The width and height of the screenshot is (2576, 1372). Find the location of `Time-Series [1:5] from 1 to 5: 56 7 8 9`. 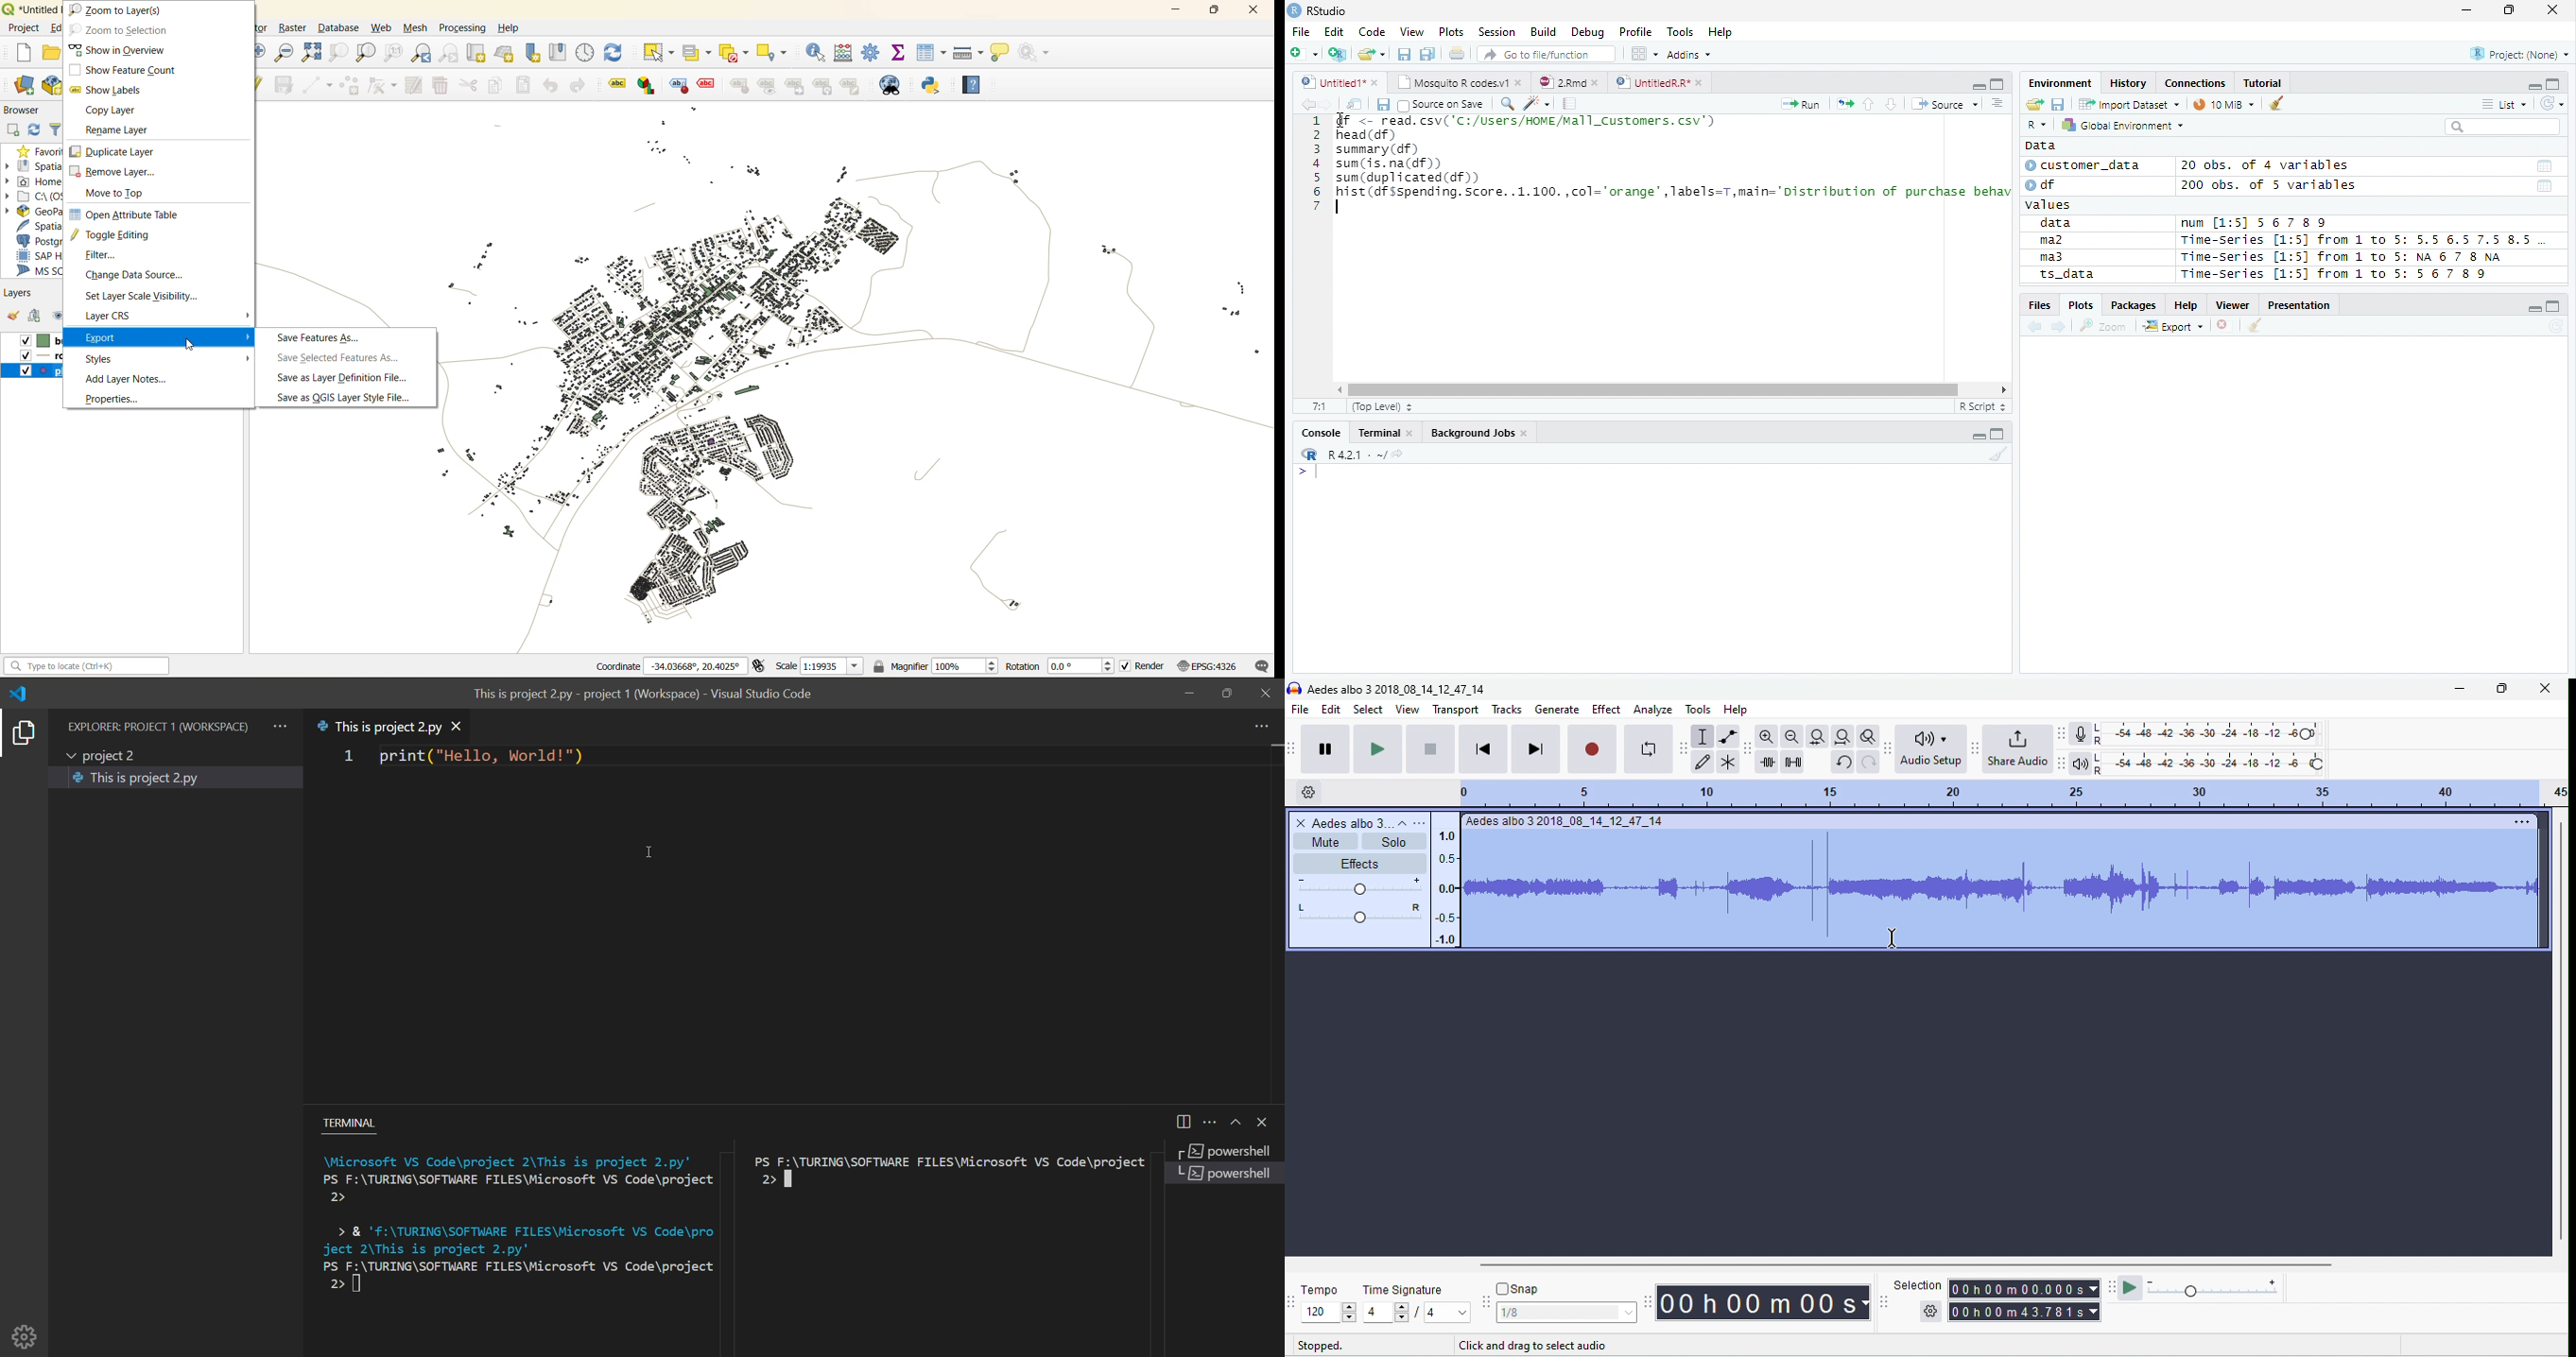

Time-Series [1:5] from 1 to 5: 56 7 8 9 is located at coordinates (2336, 274).